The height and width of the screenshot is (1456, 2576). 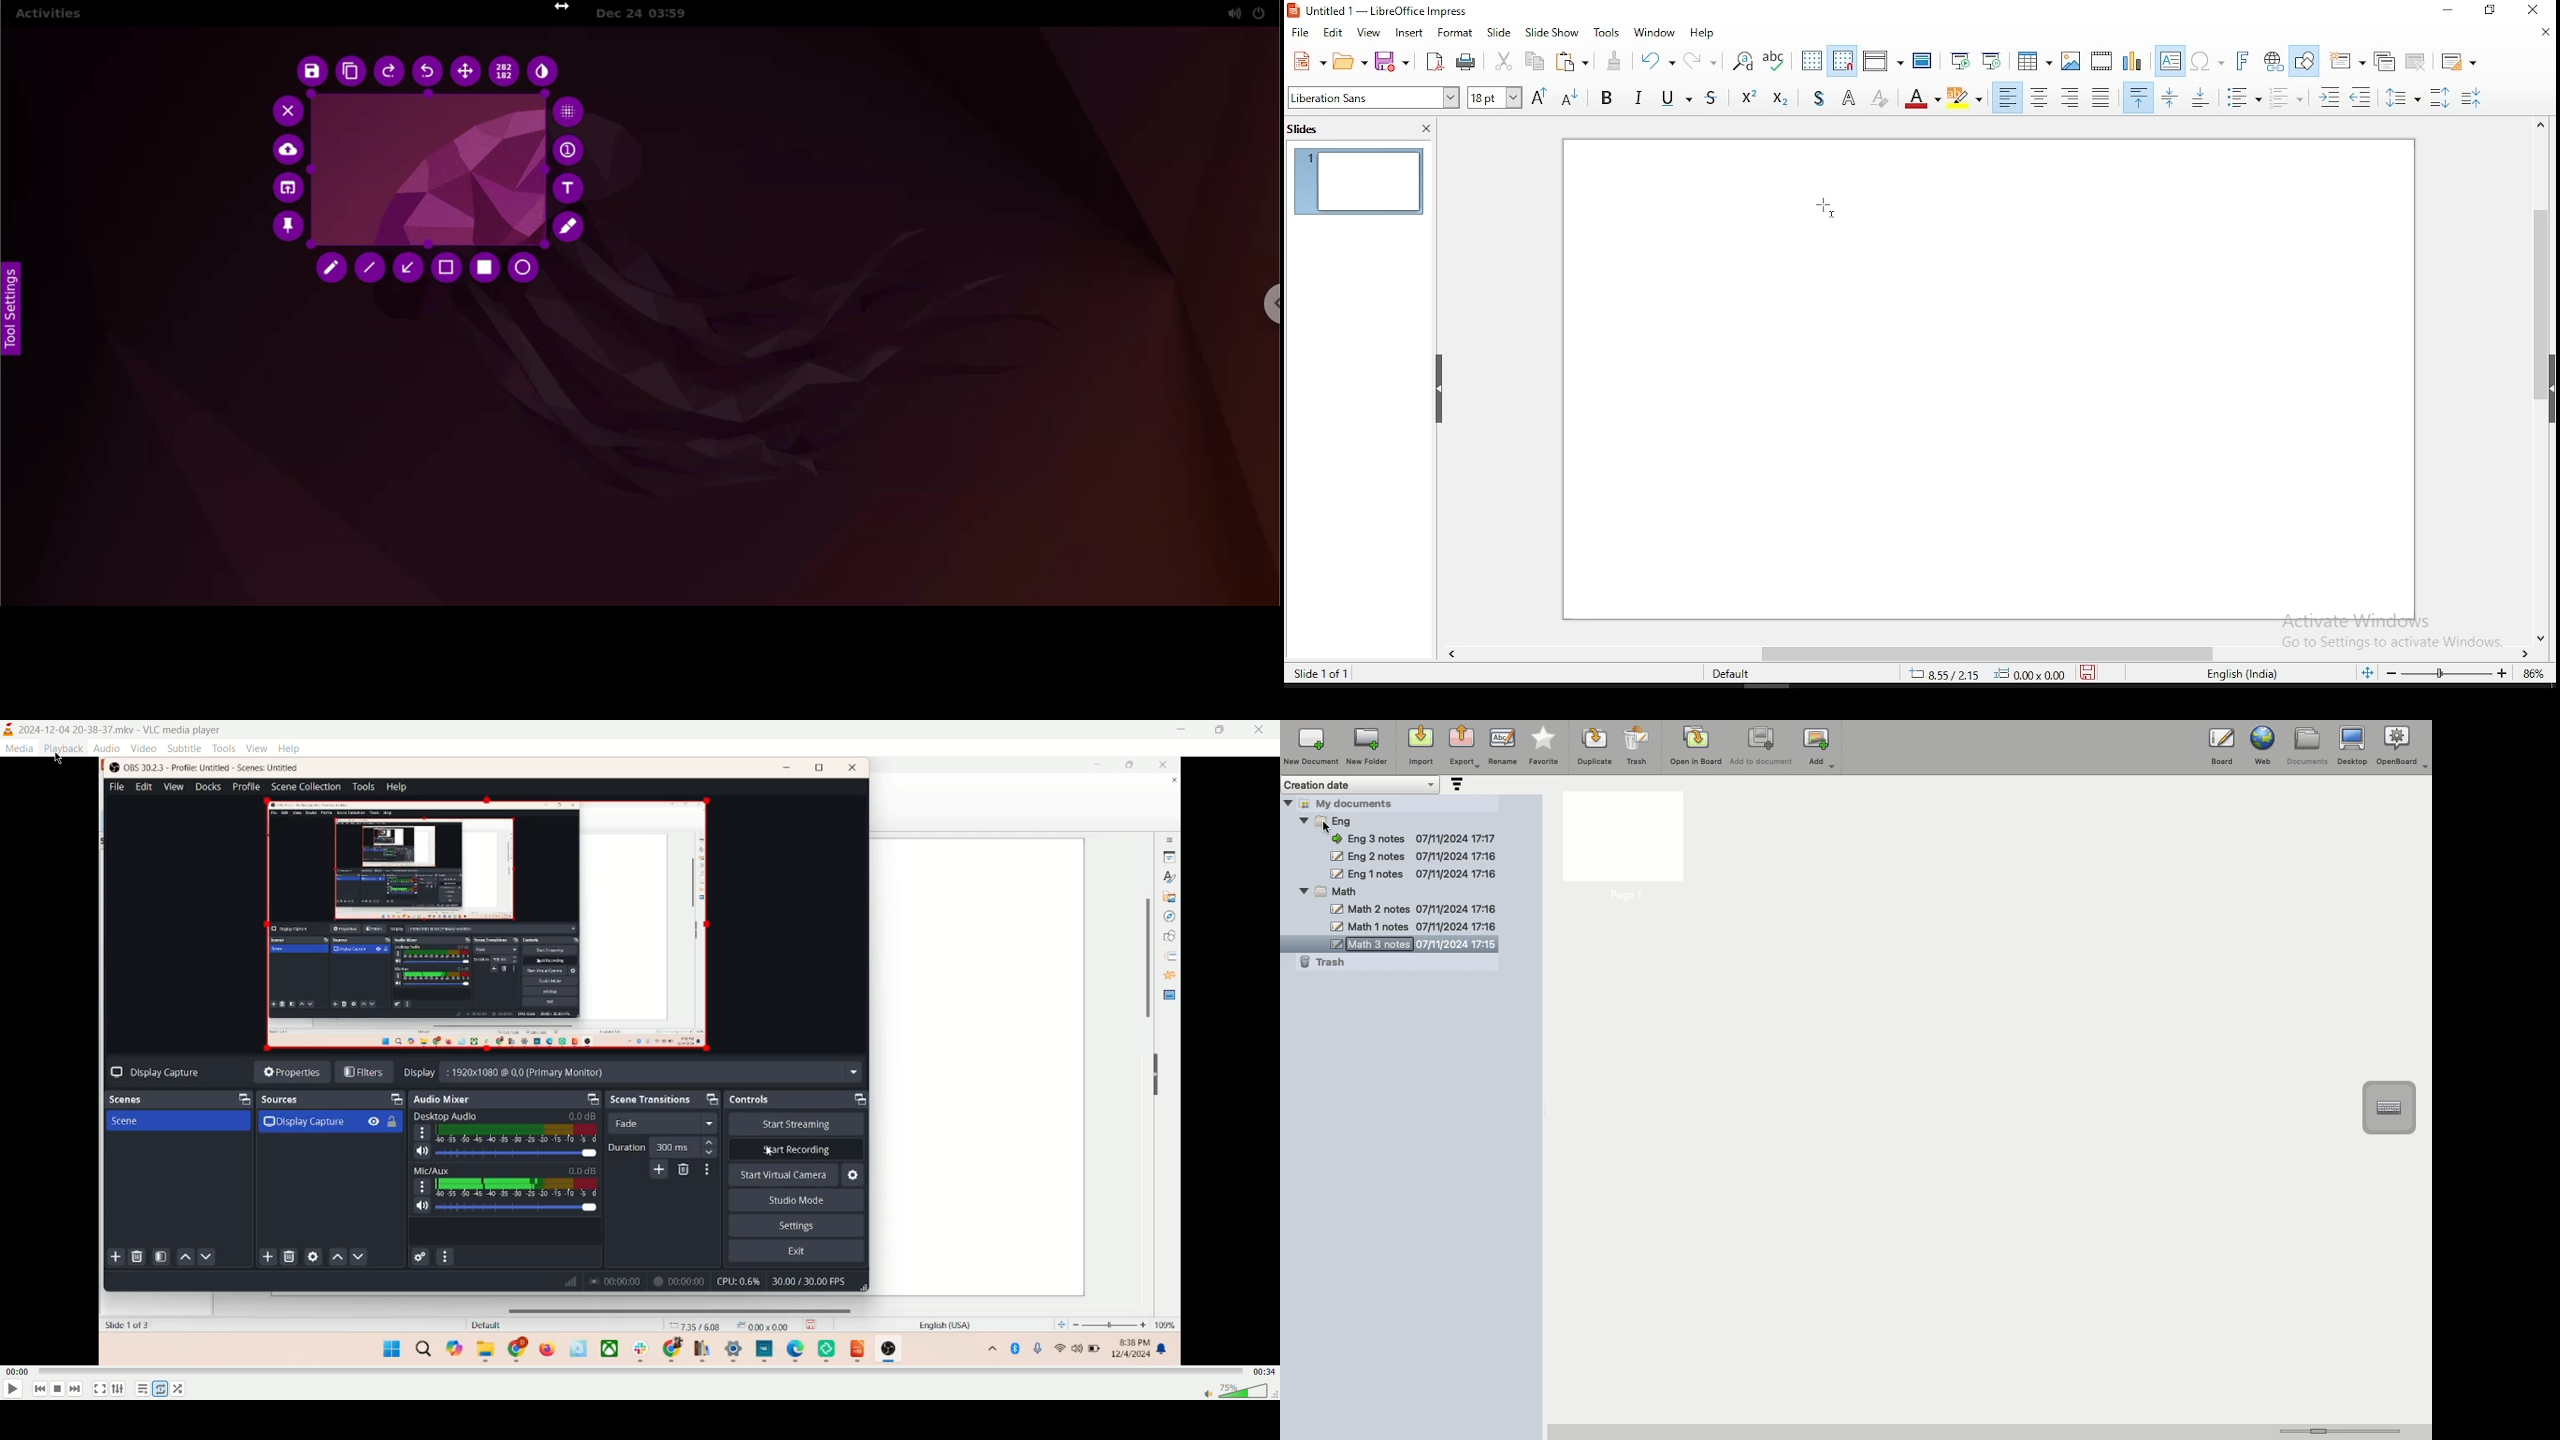 I want to click on character highlighting color, so click(x=1963, y=97).